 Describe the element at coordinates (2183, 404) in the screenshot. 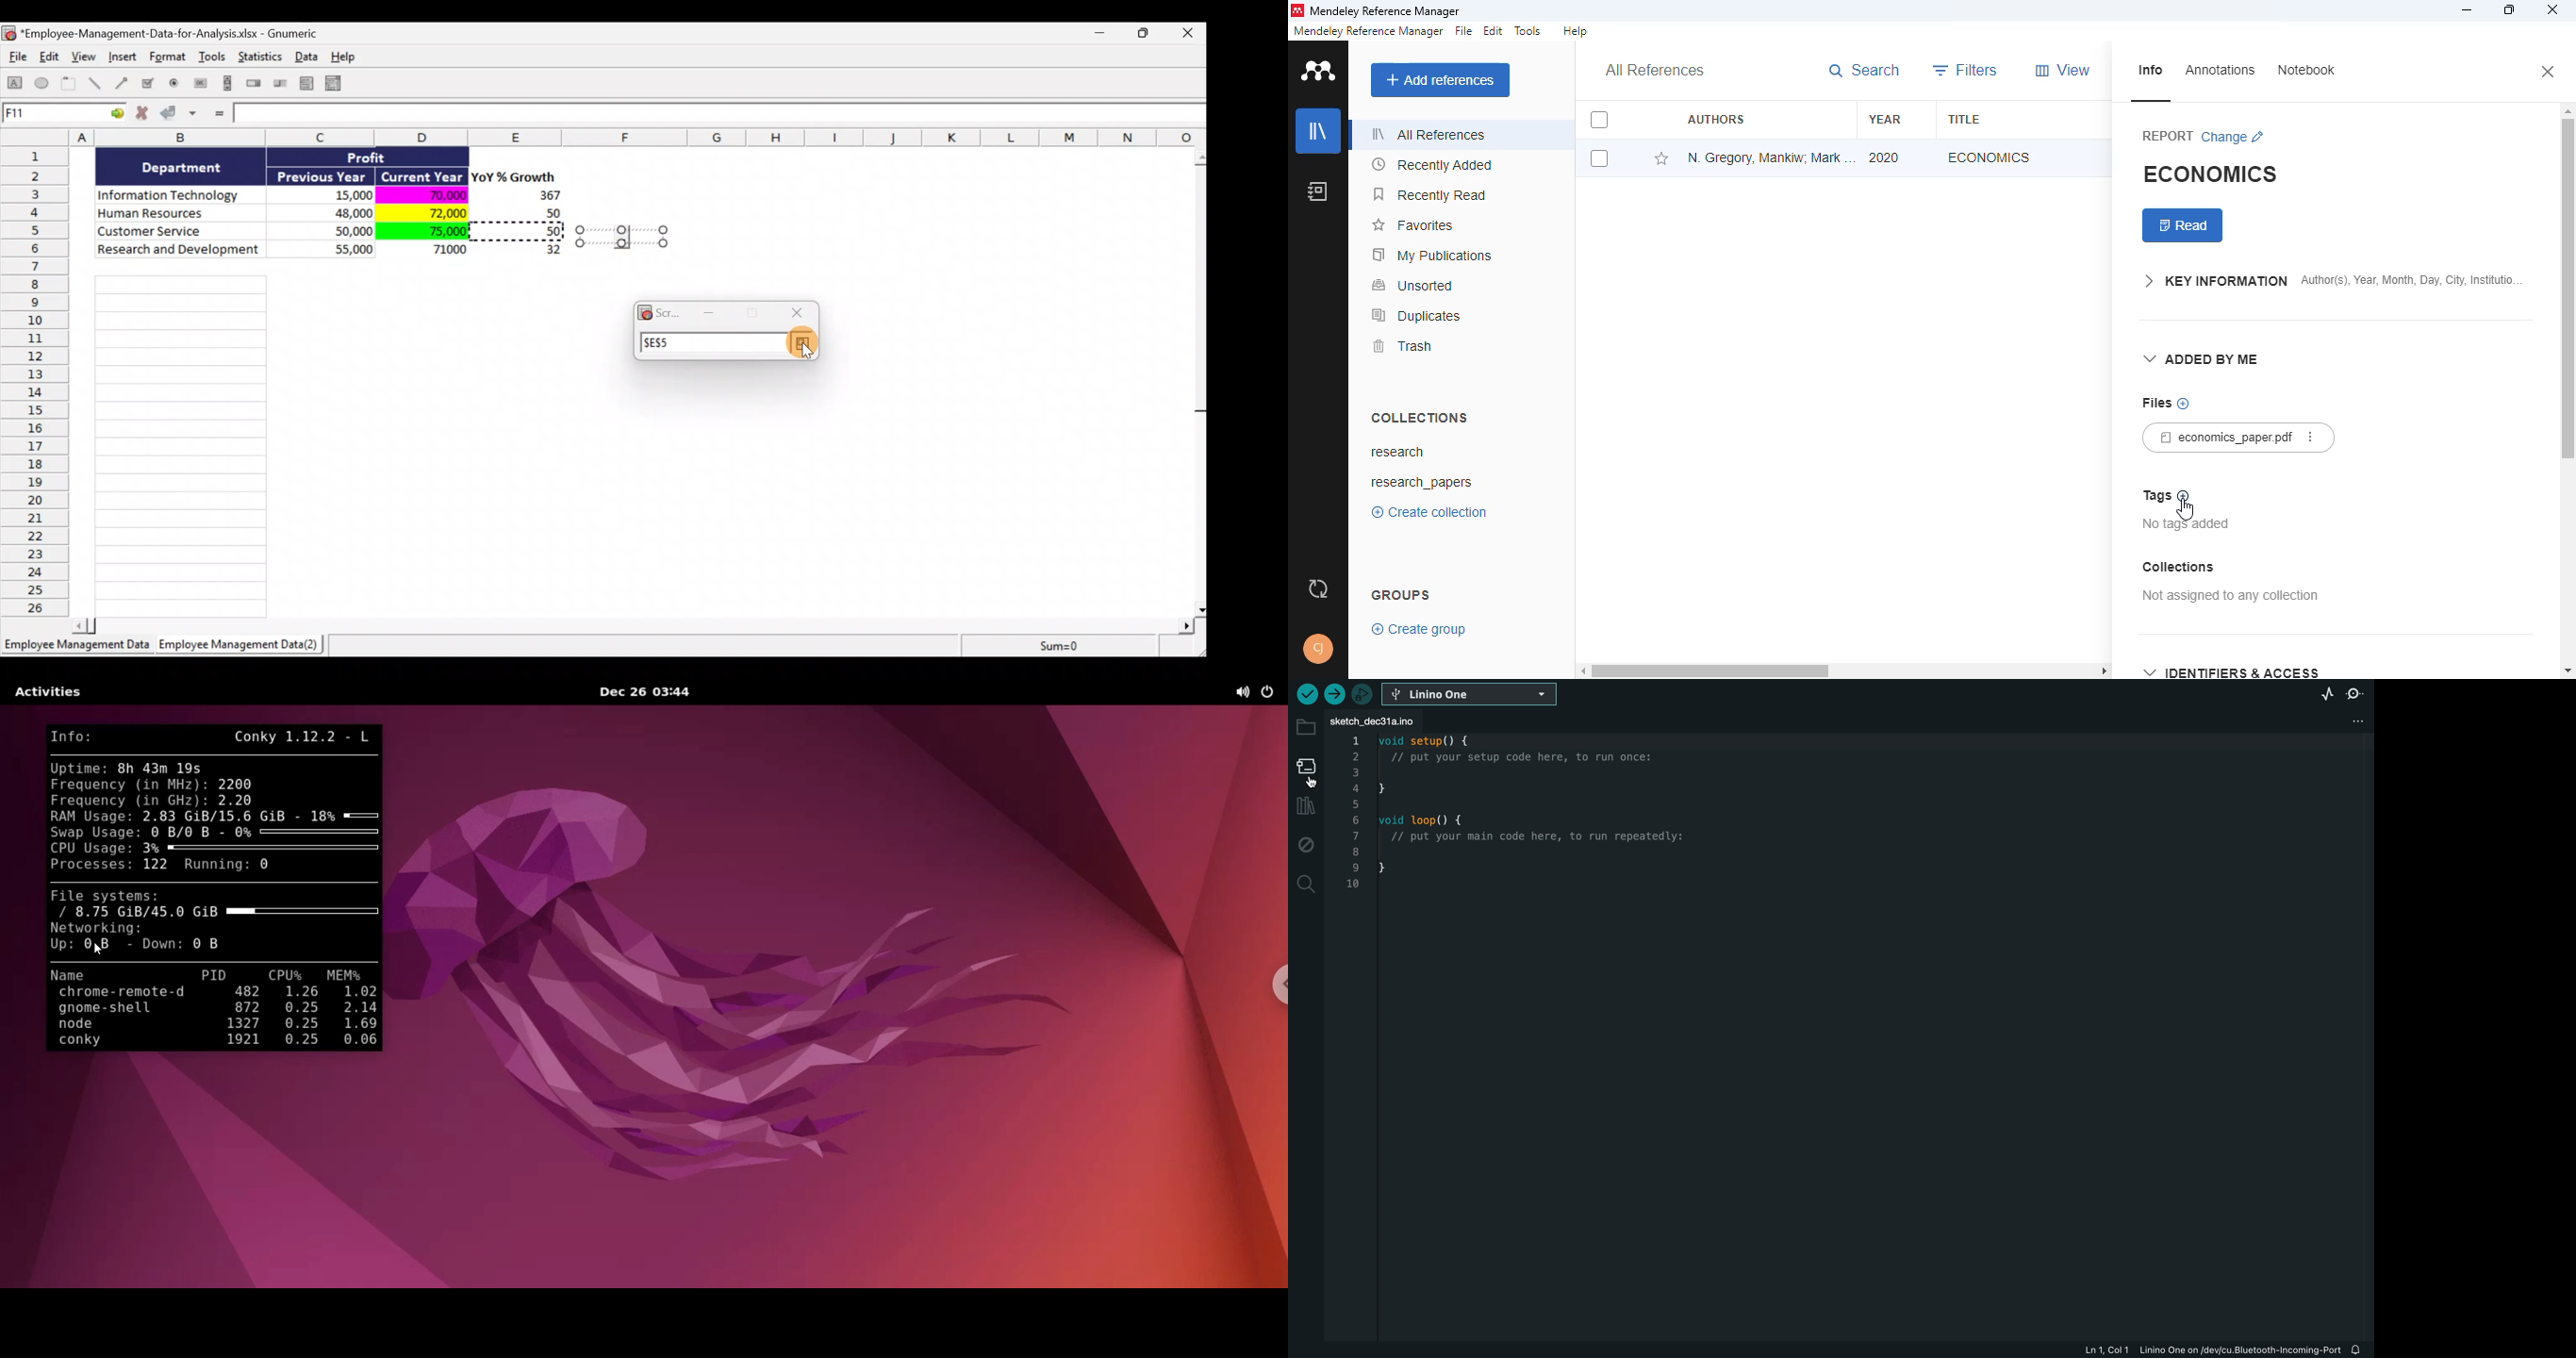

I see `no files chosen` at that location.